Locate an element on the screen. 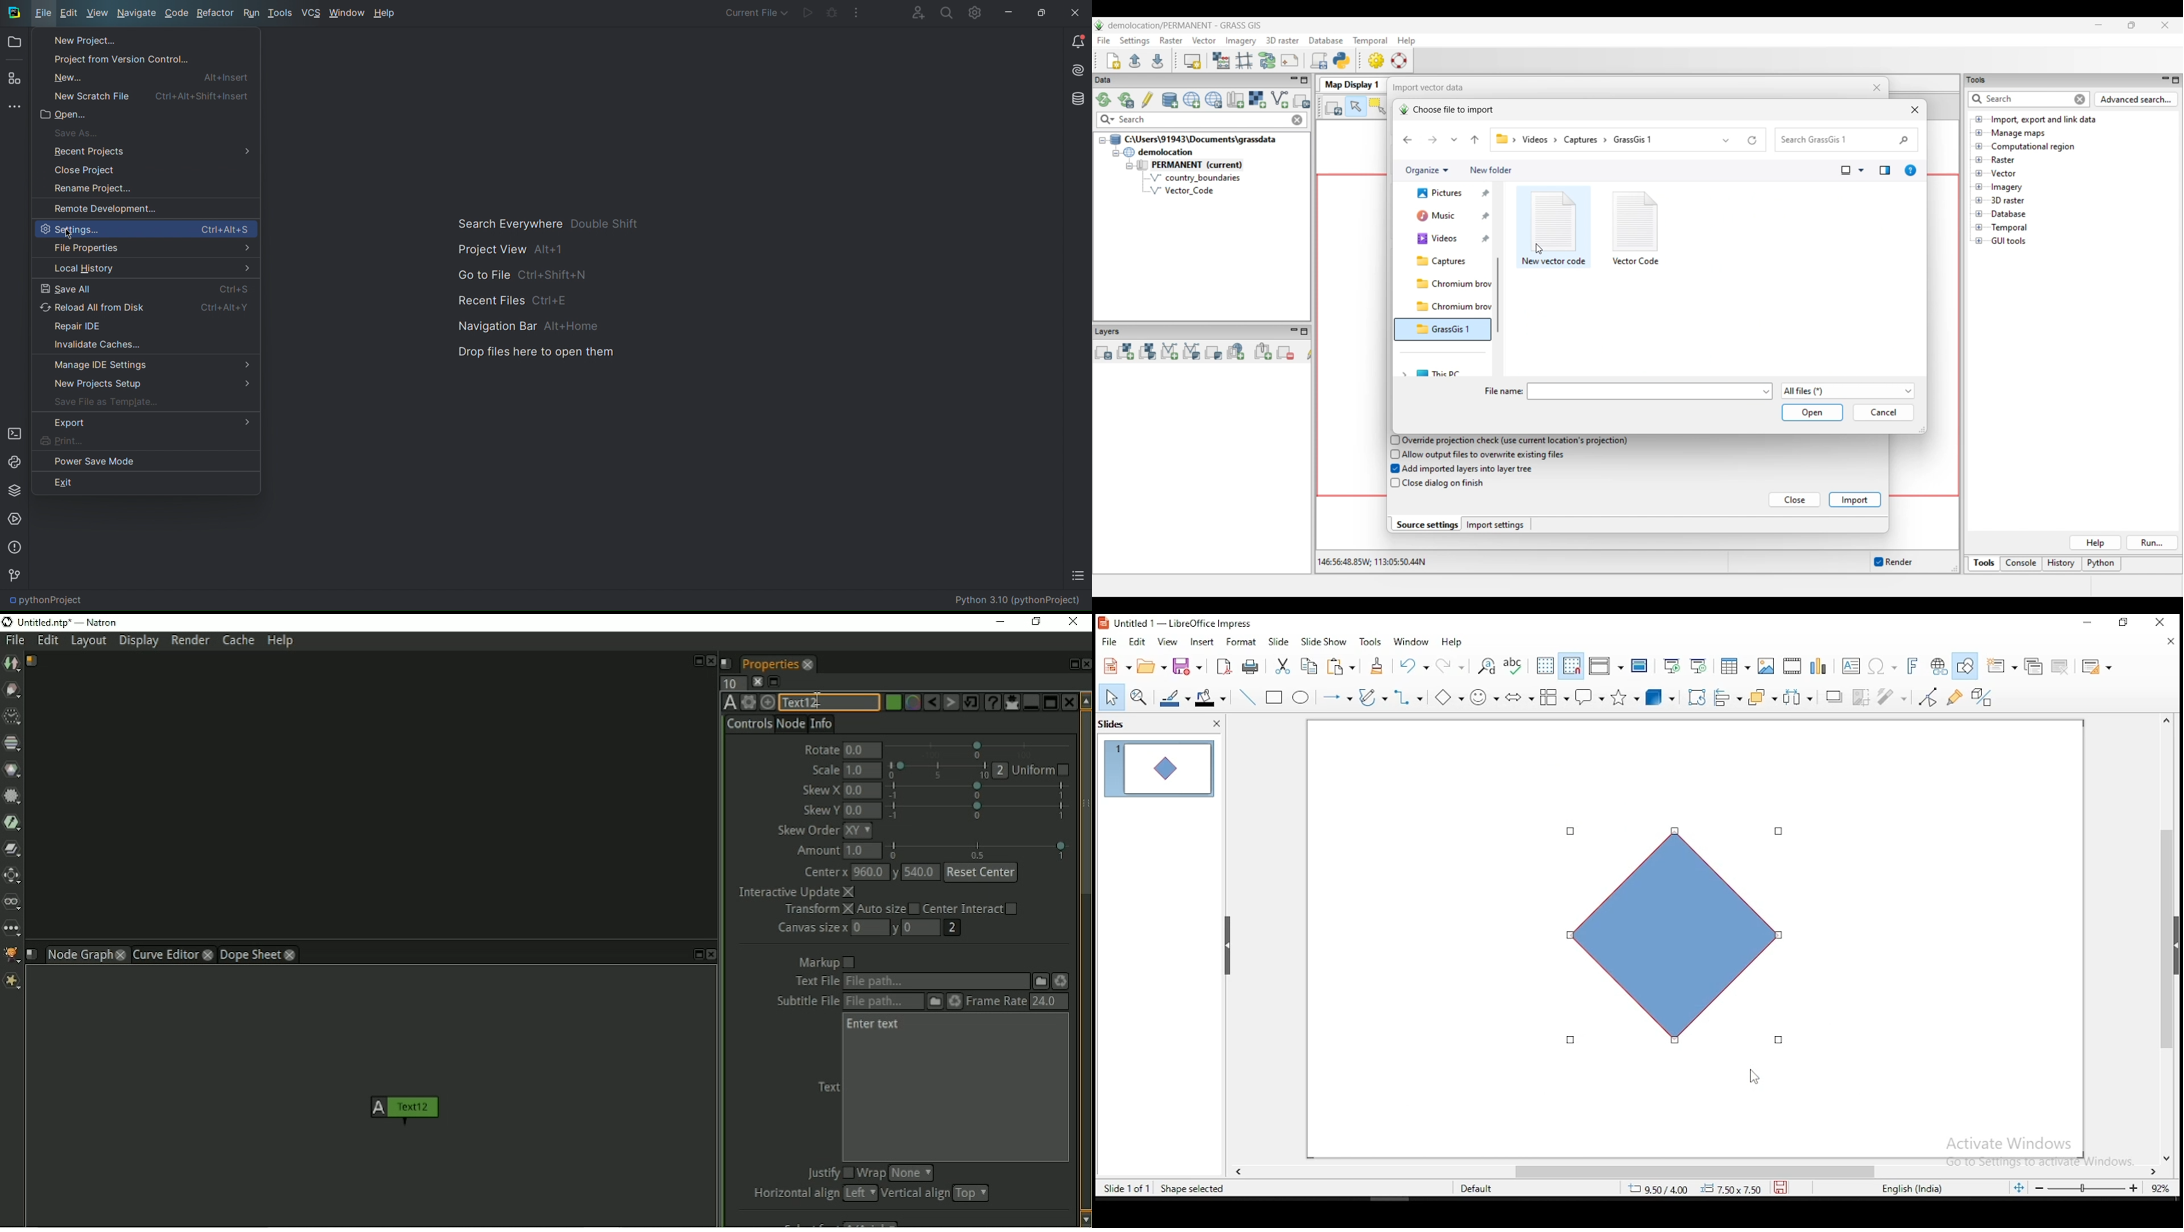  New Project is located at coordinates (83, 40).